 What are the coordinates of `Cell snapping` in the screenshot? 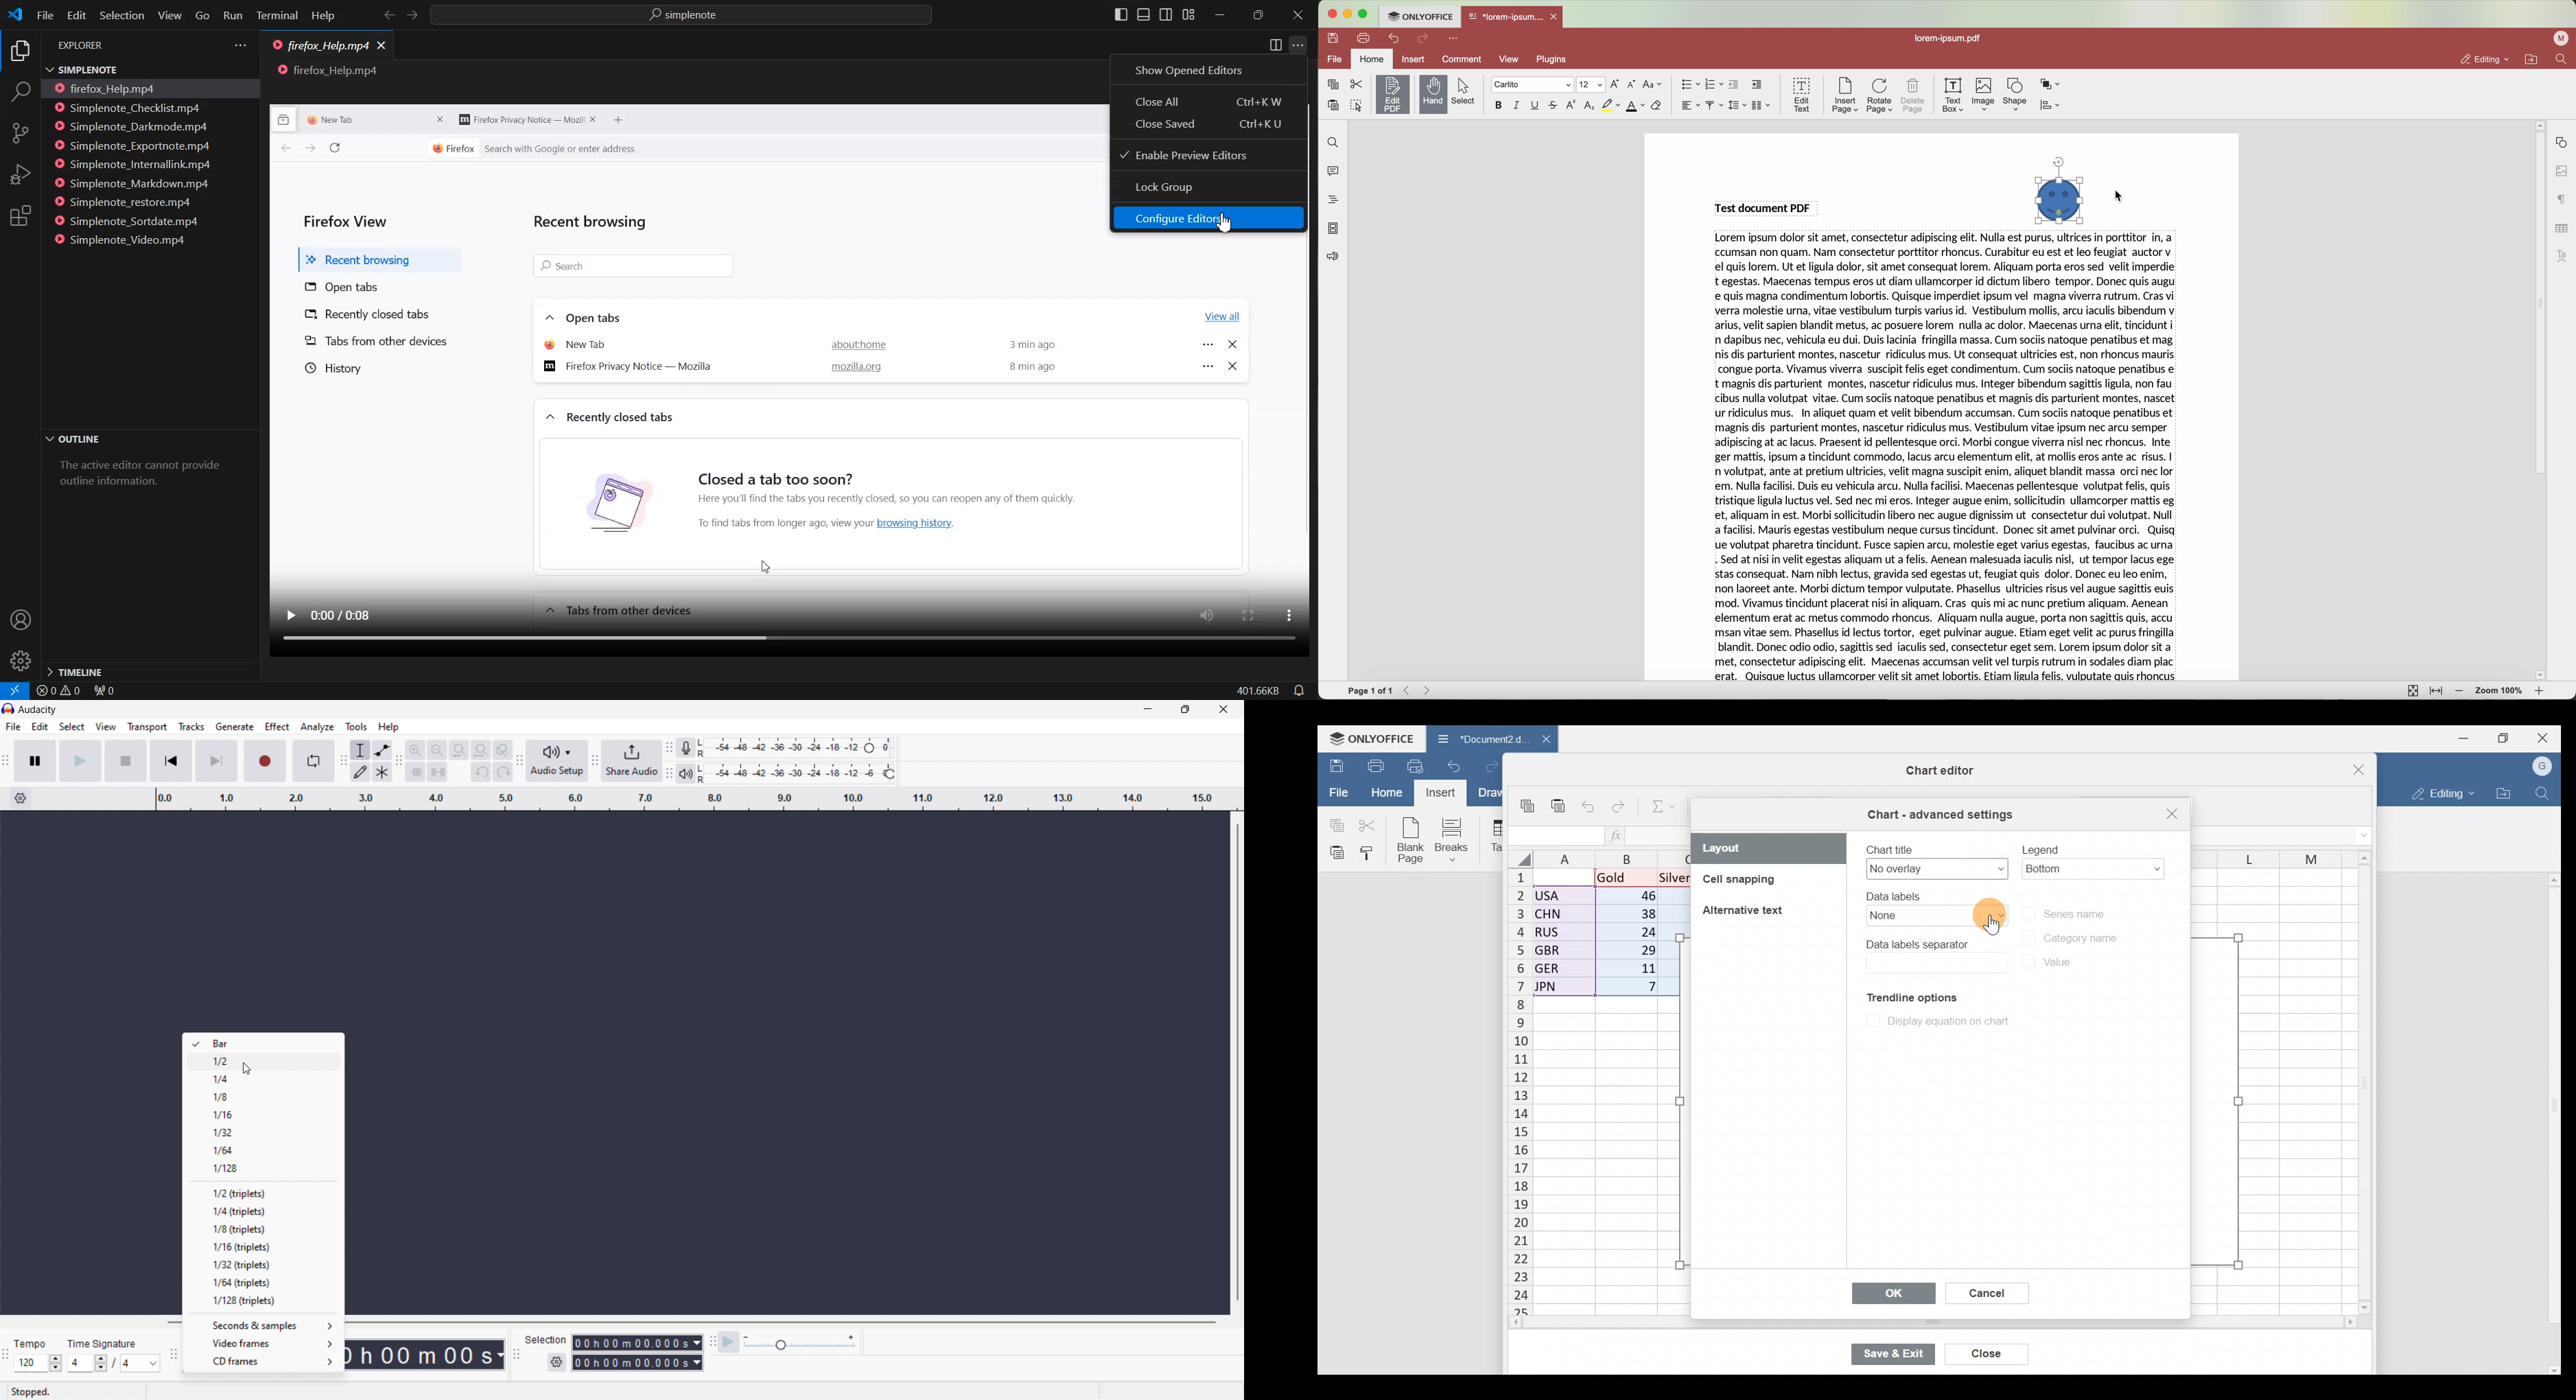 It's located at (1759, 881).